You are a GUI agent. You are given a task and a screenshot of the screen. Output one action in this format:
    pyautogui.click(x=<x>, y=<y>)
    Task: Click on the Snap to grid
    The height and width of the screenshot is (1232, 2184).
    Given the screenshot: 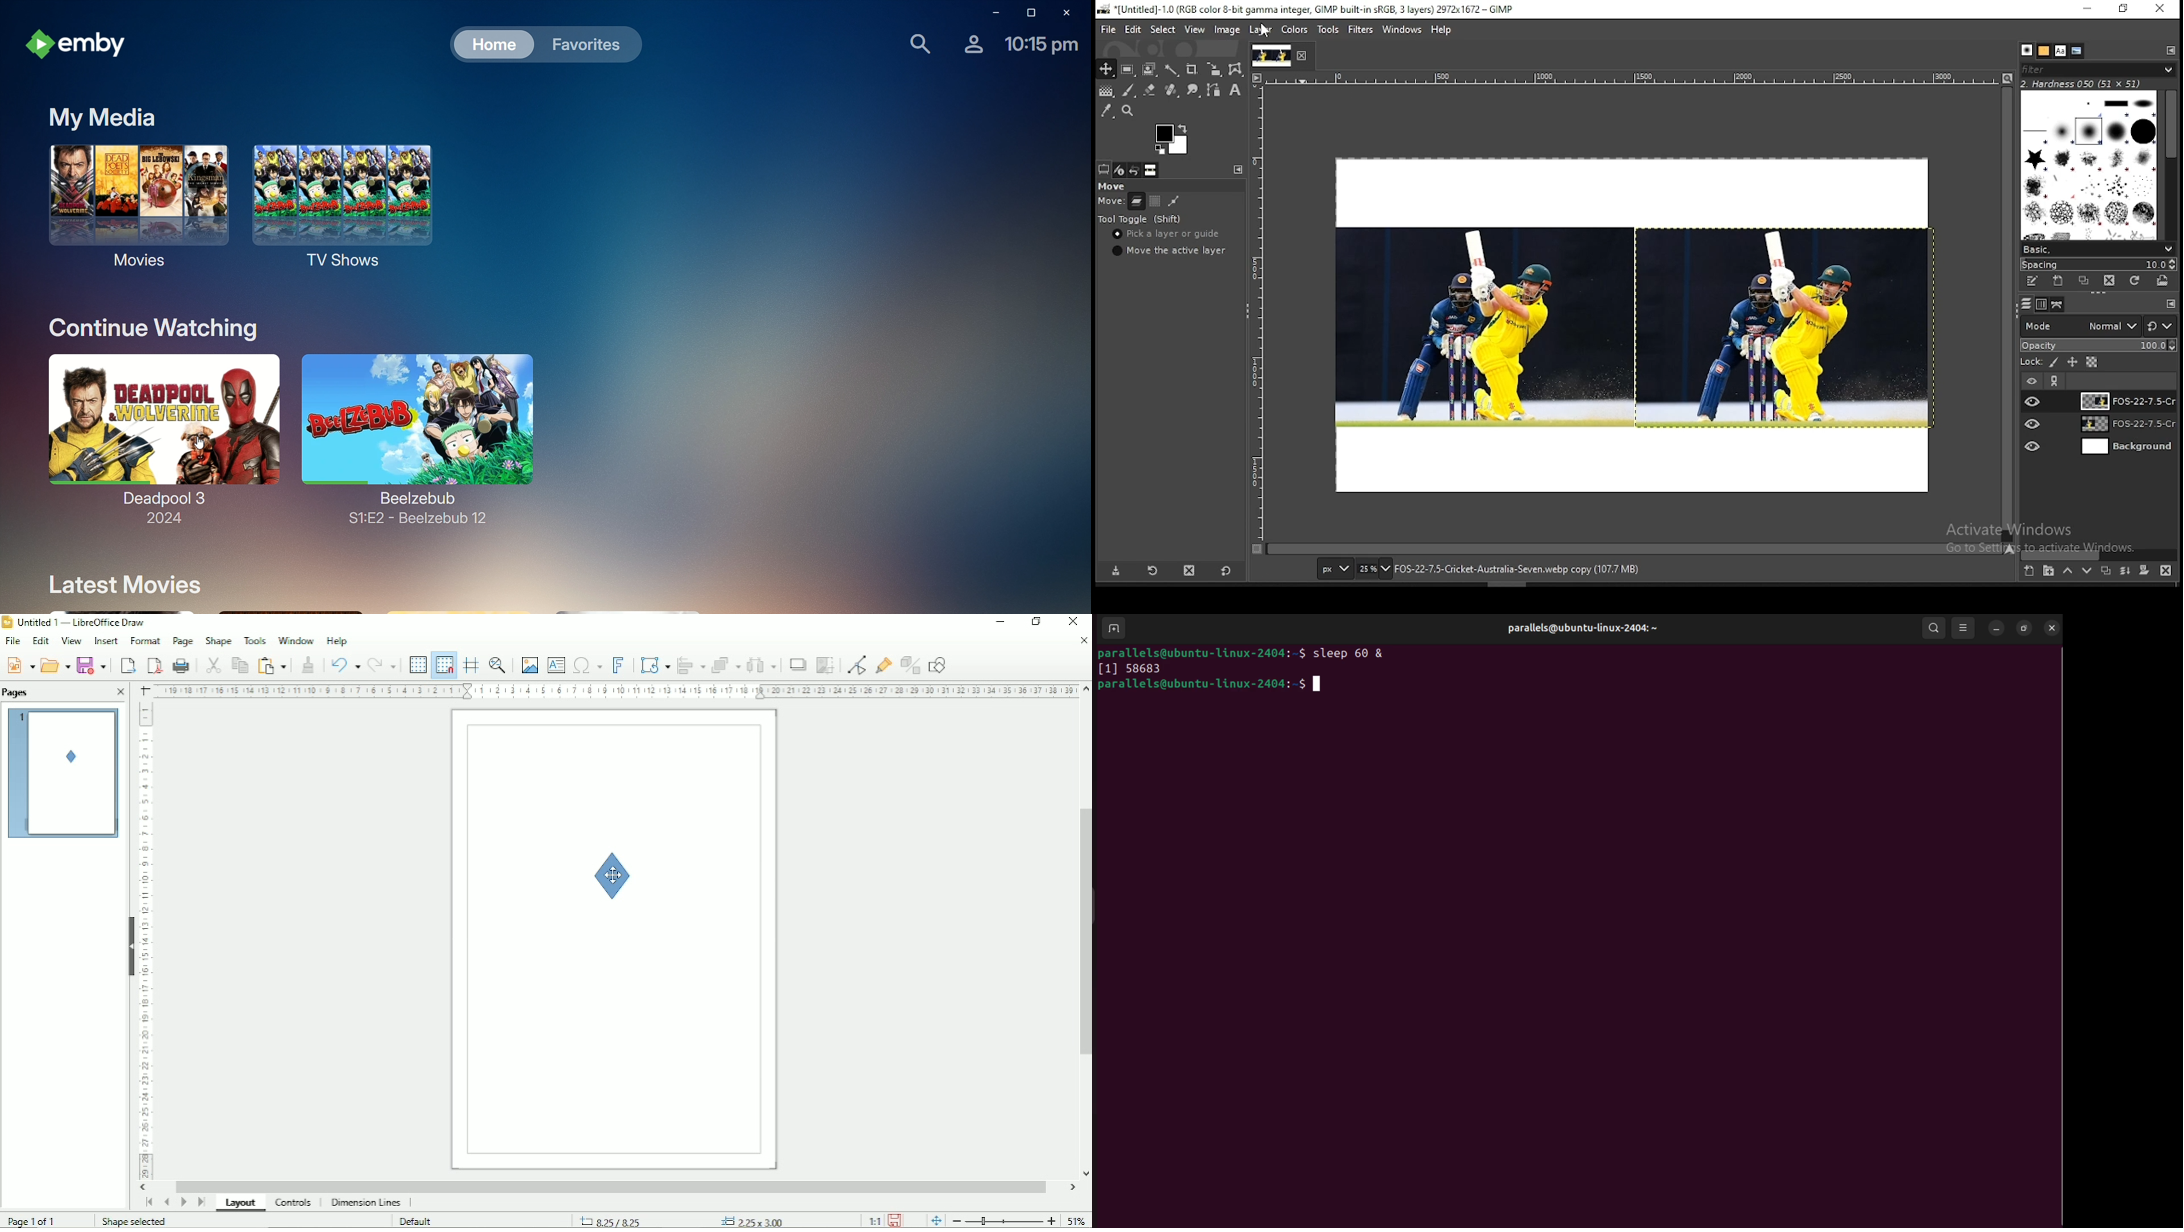 What is the action you would take?
    pyautogui.click(x=444, y=664)
    